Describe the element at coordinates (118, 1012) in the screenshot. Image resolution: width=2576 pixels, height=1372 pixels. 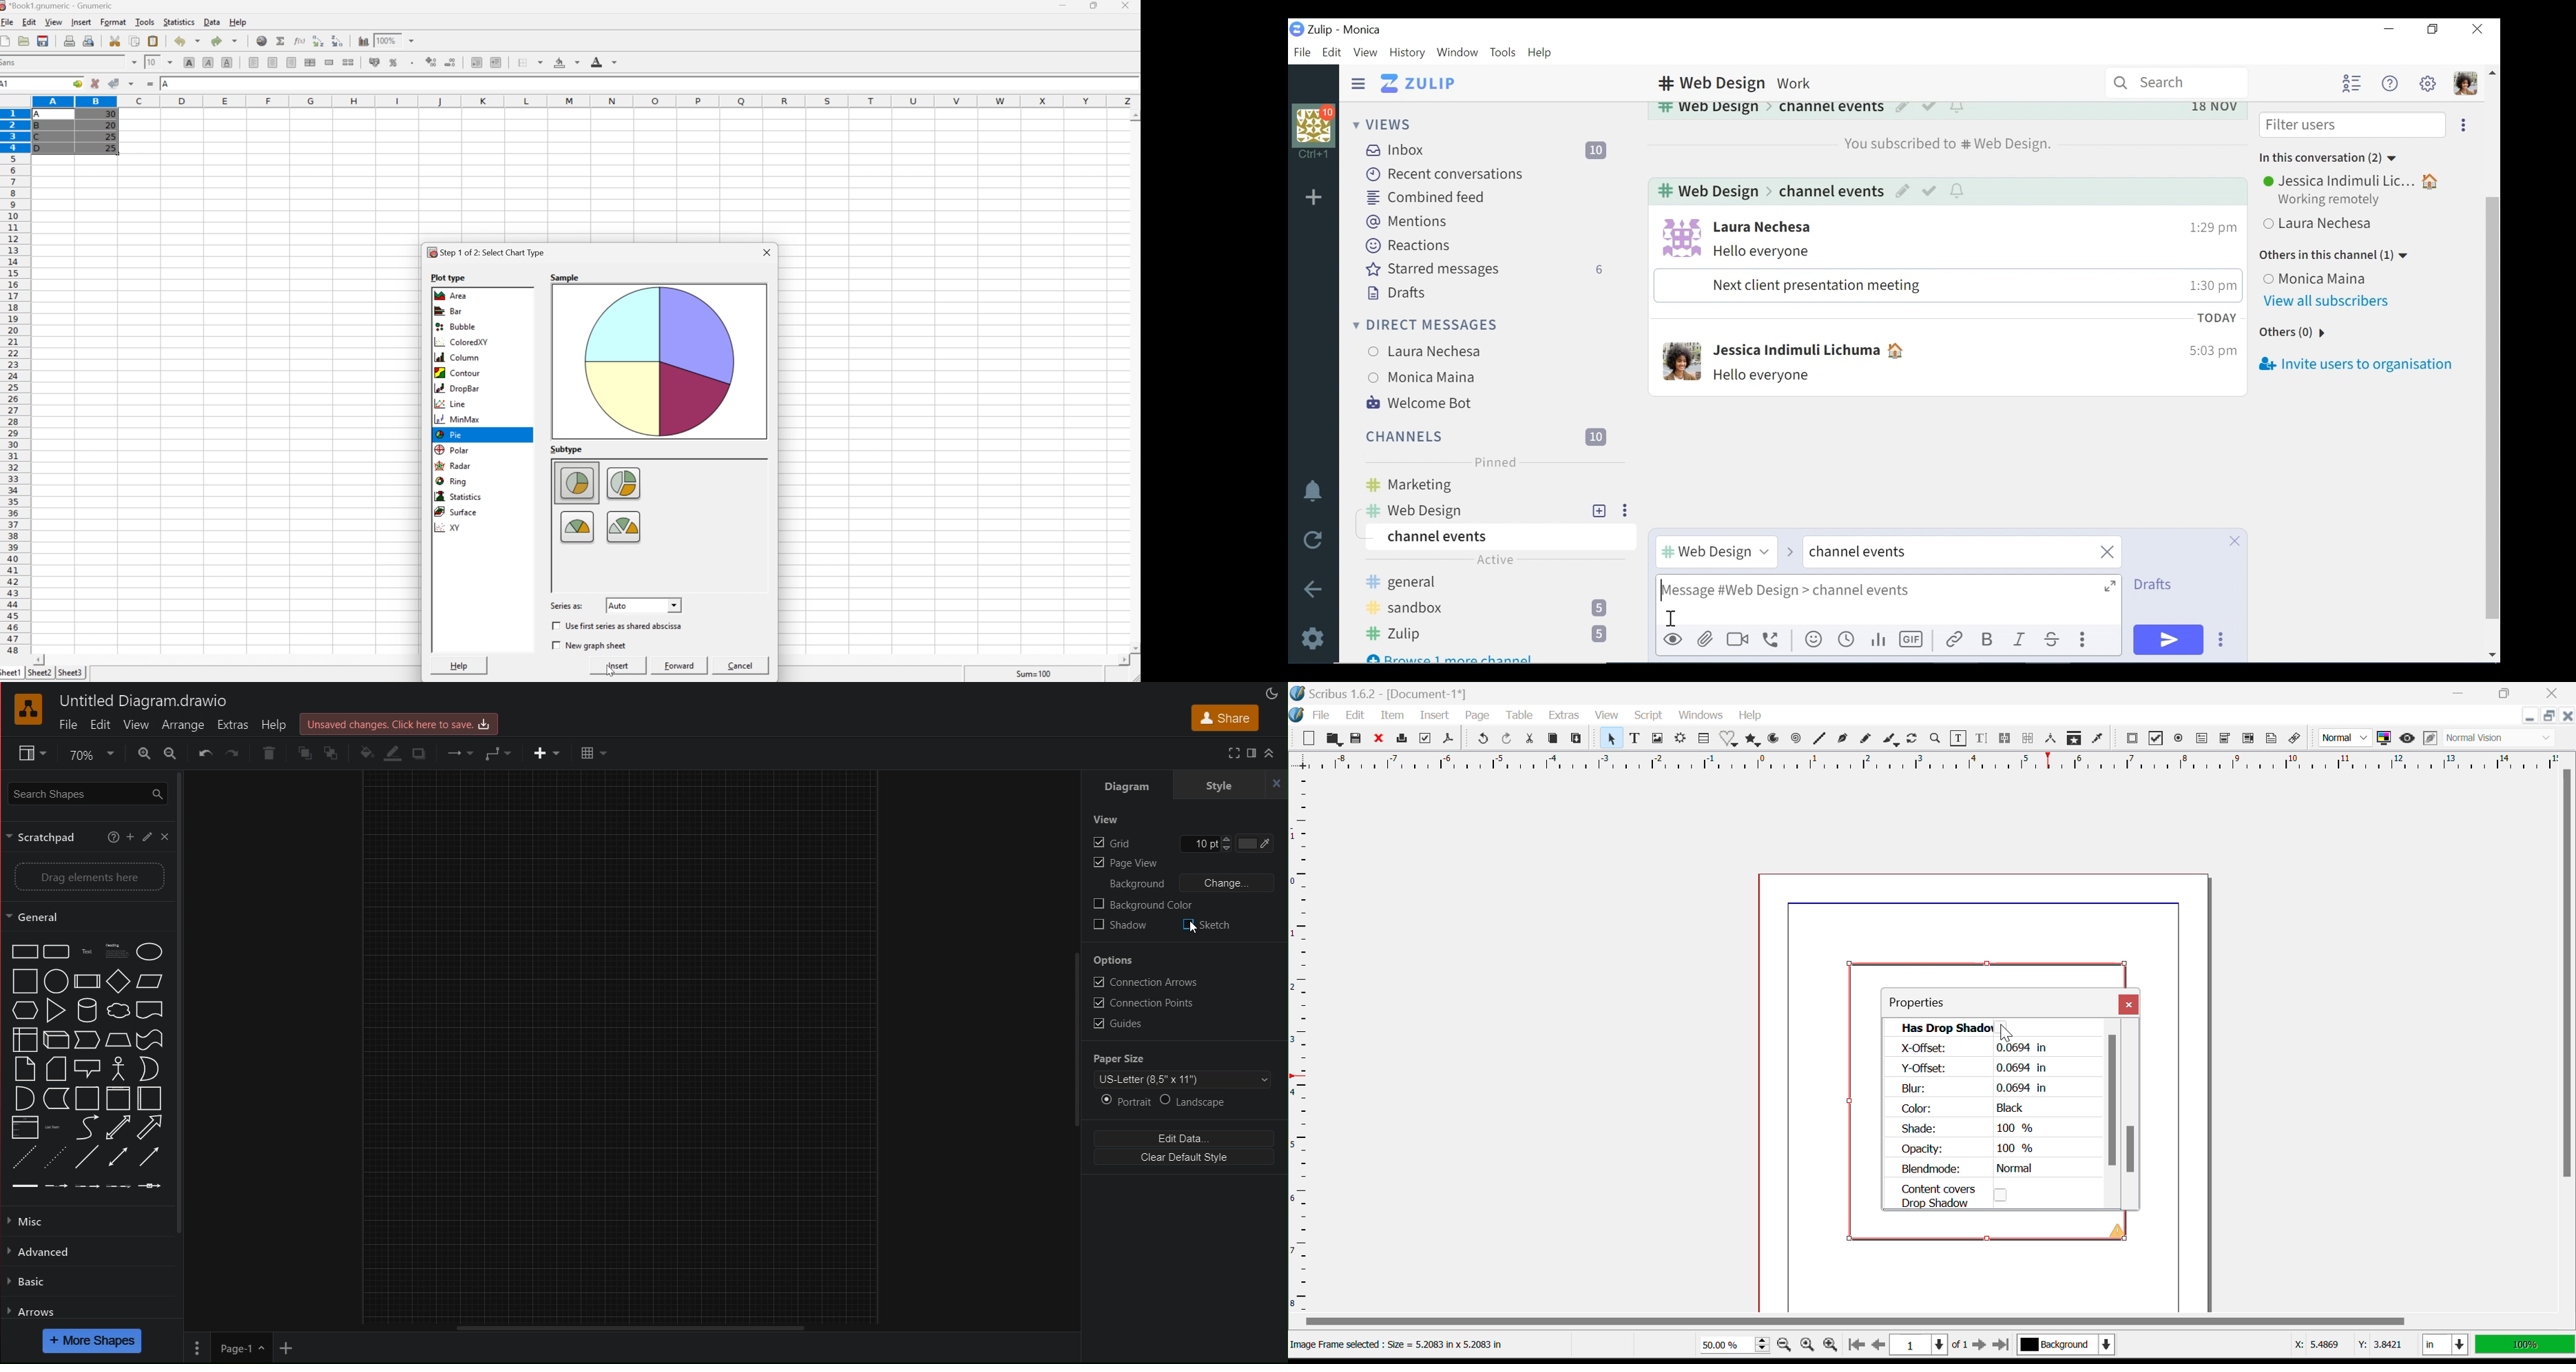
I see `cloud` at that location.